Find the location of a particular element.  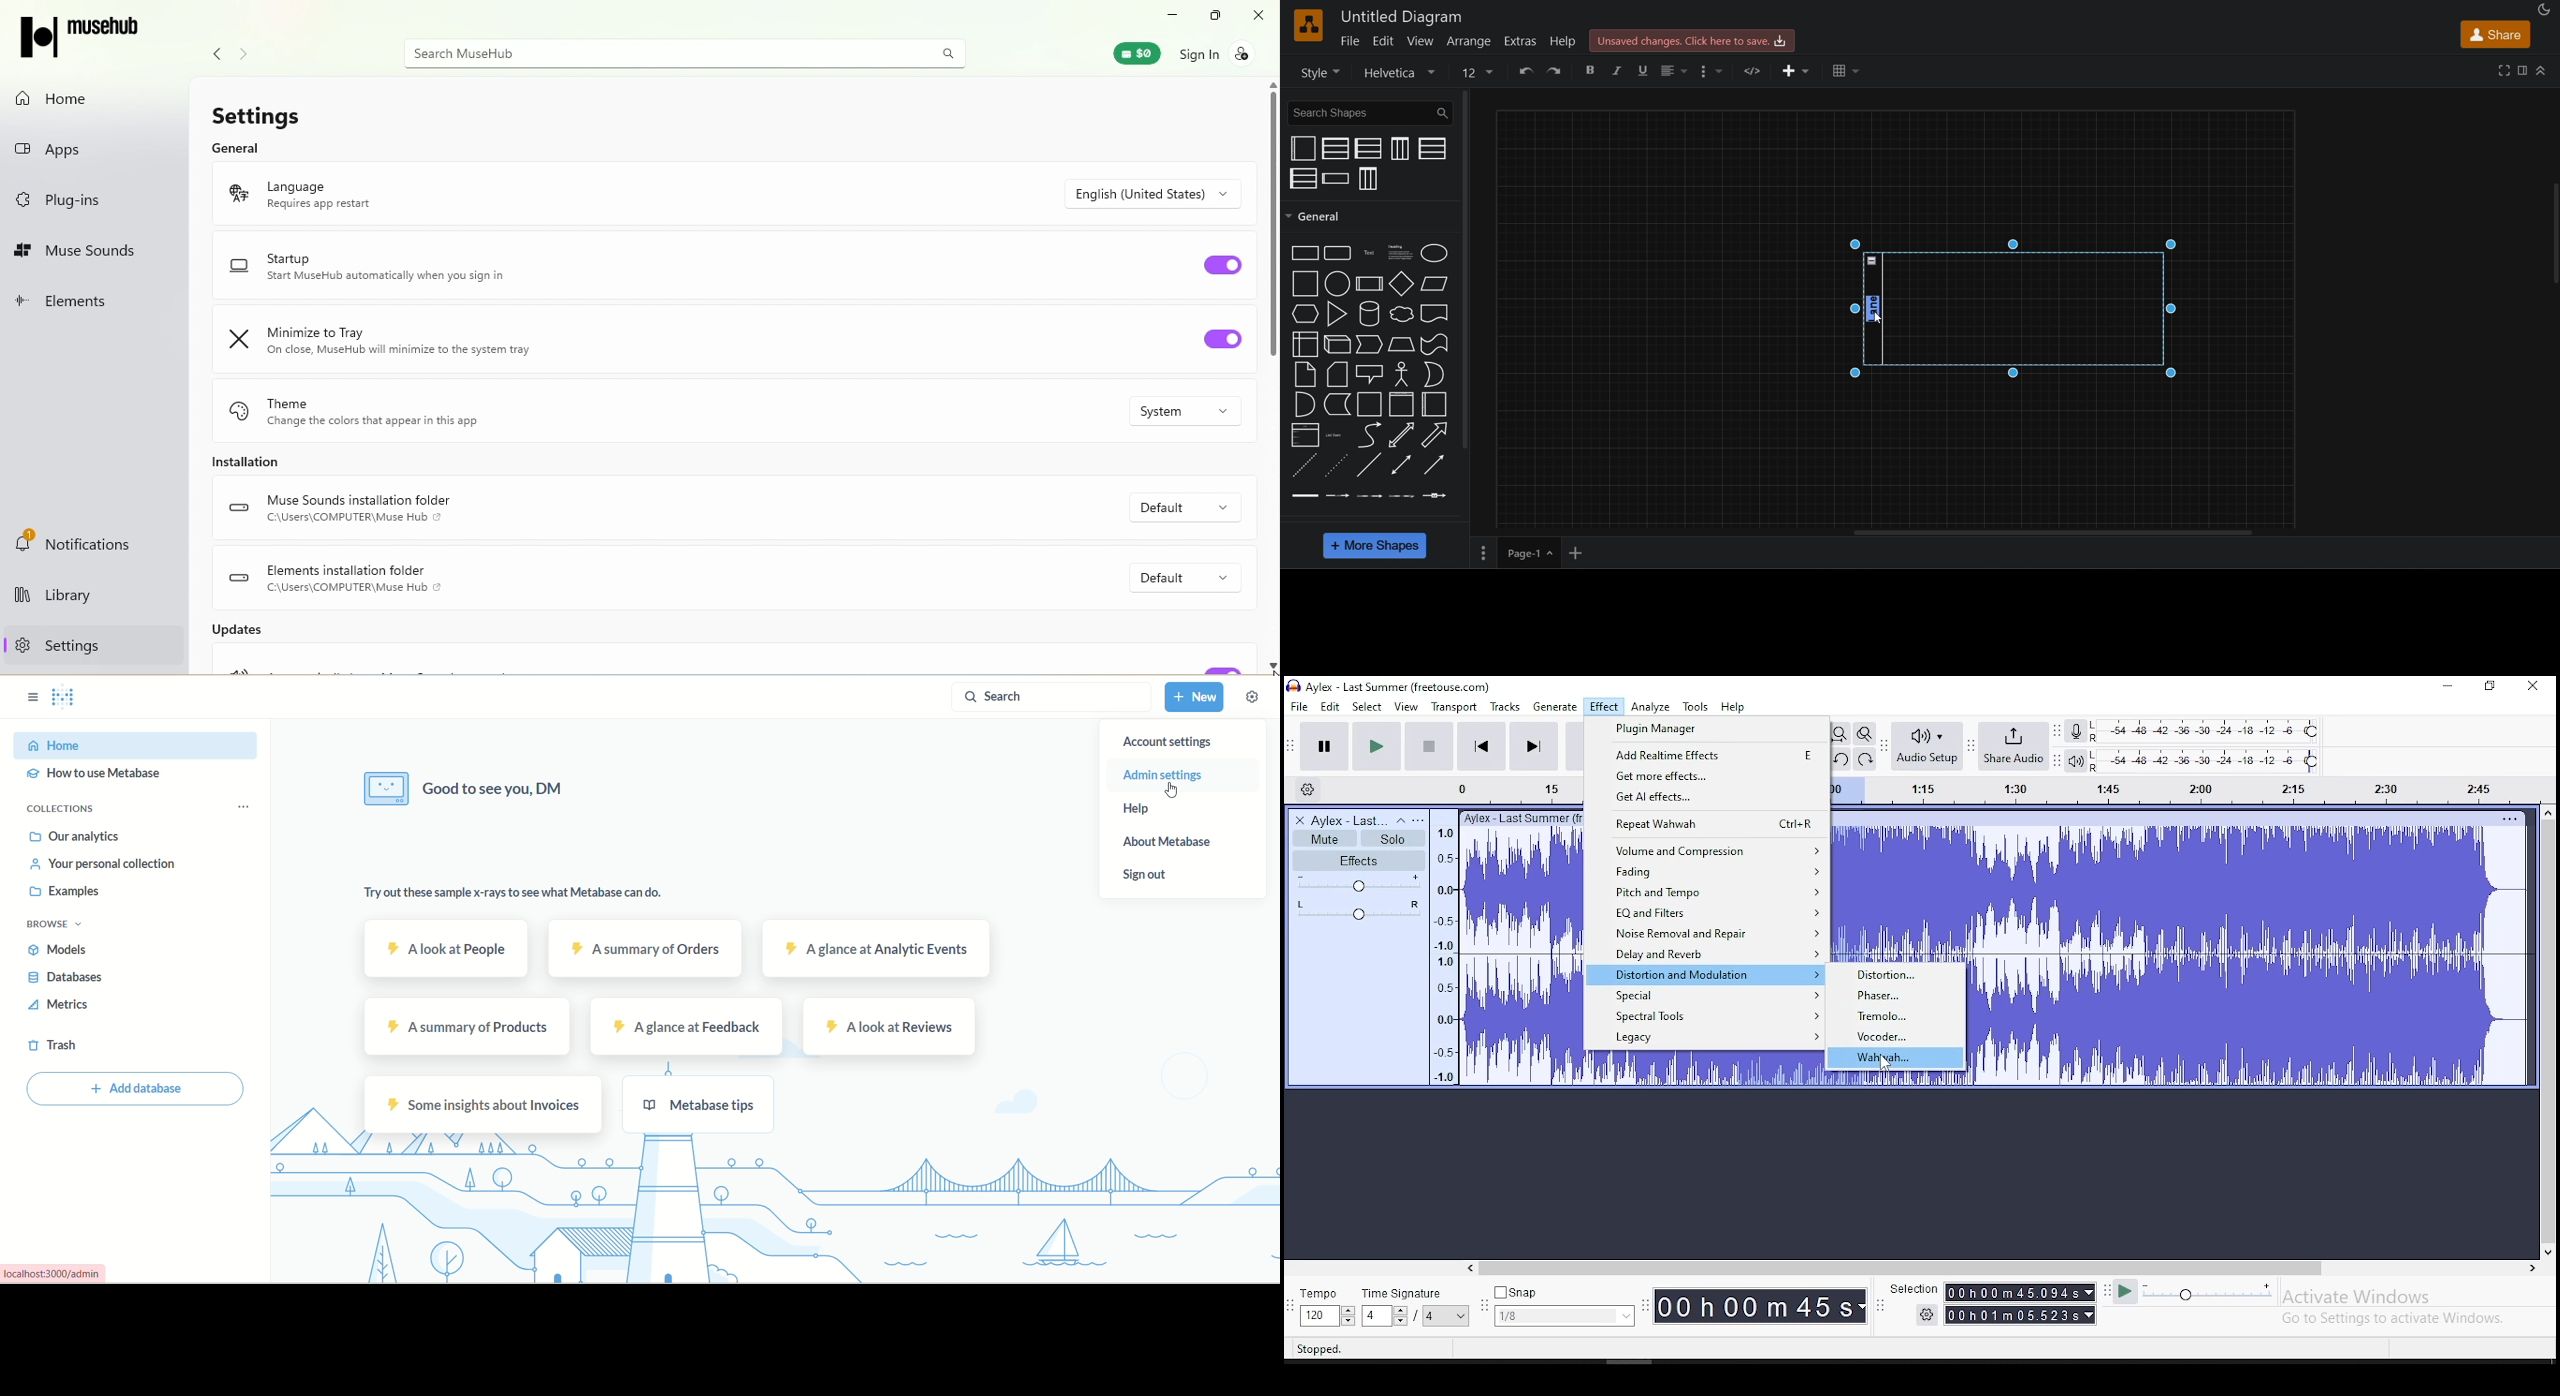

about metabase is located at coordinates (1169, 843).